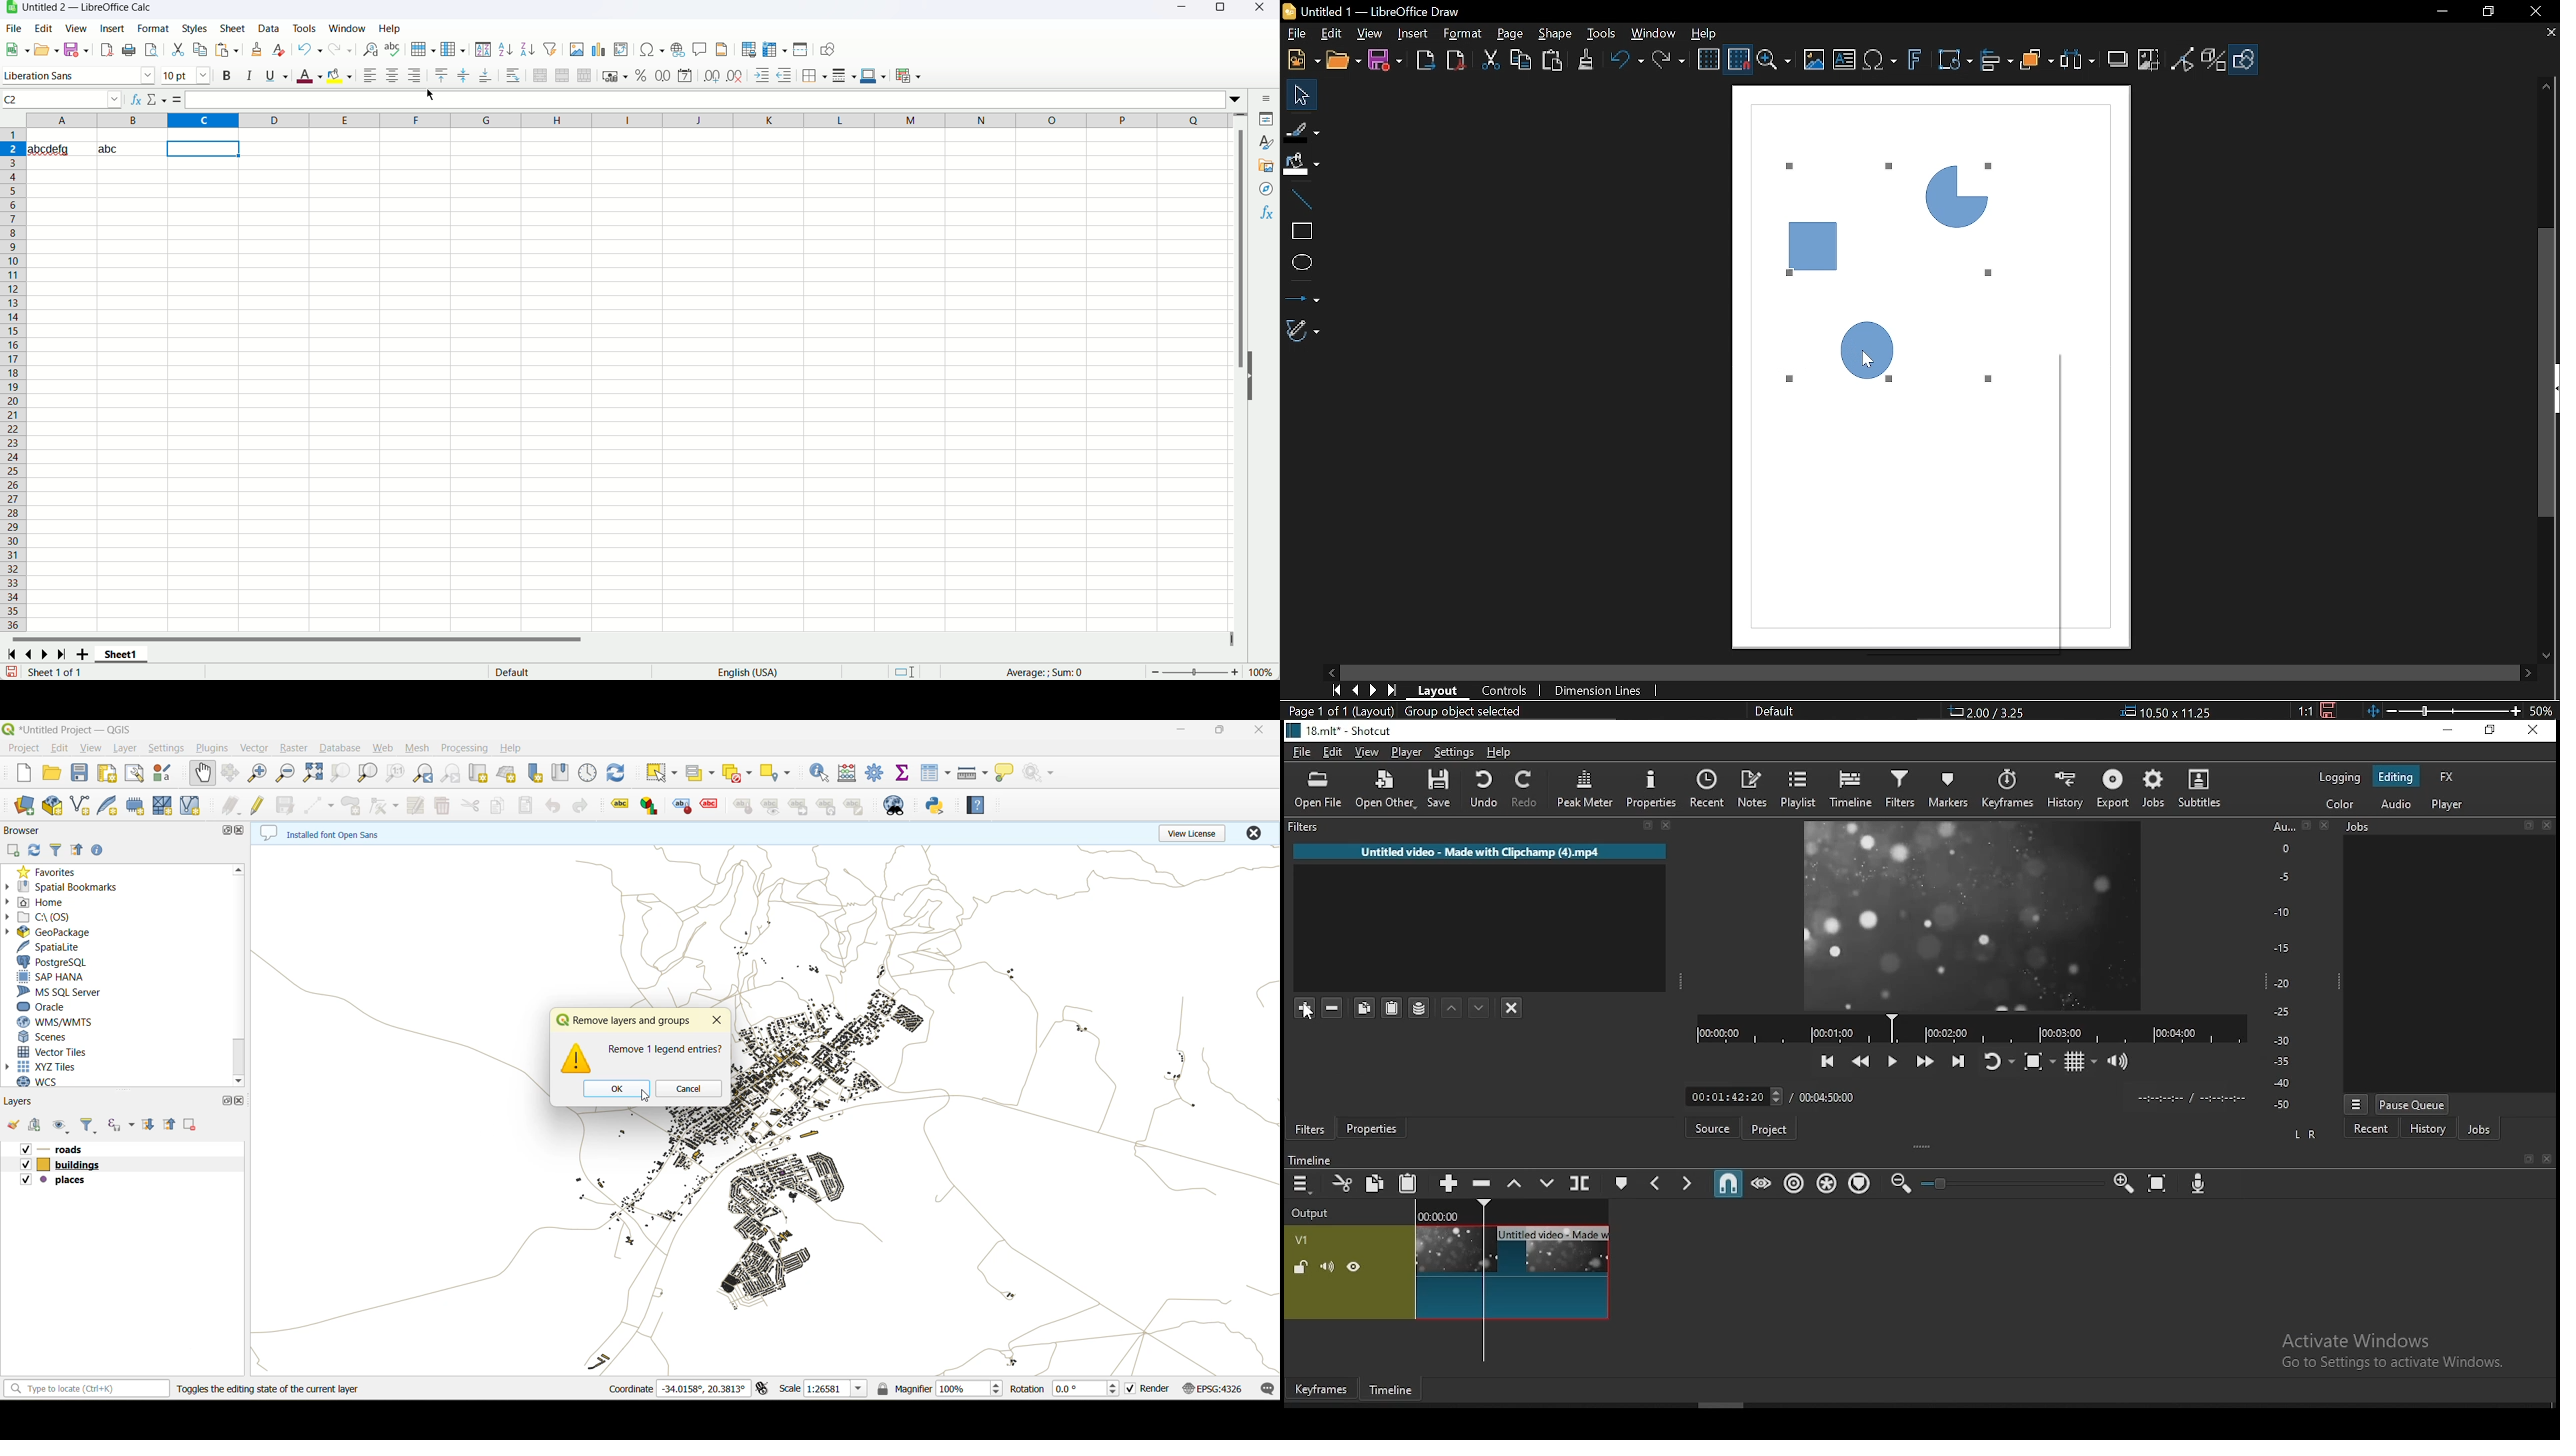 The image size is (2576, 1456). I want to click on show spatial bookmark, so click(561, 771).